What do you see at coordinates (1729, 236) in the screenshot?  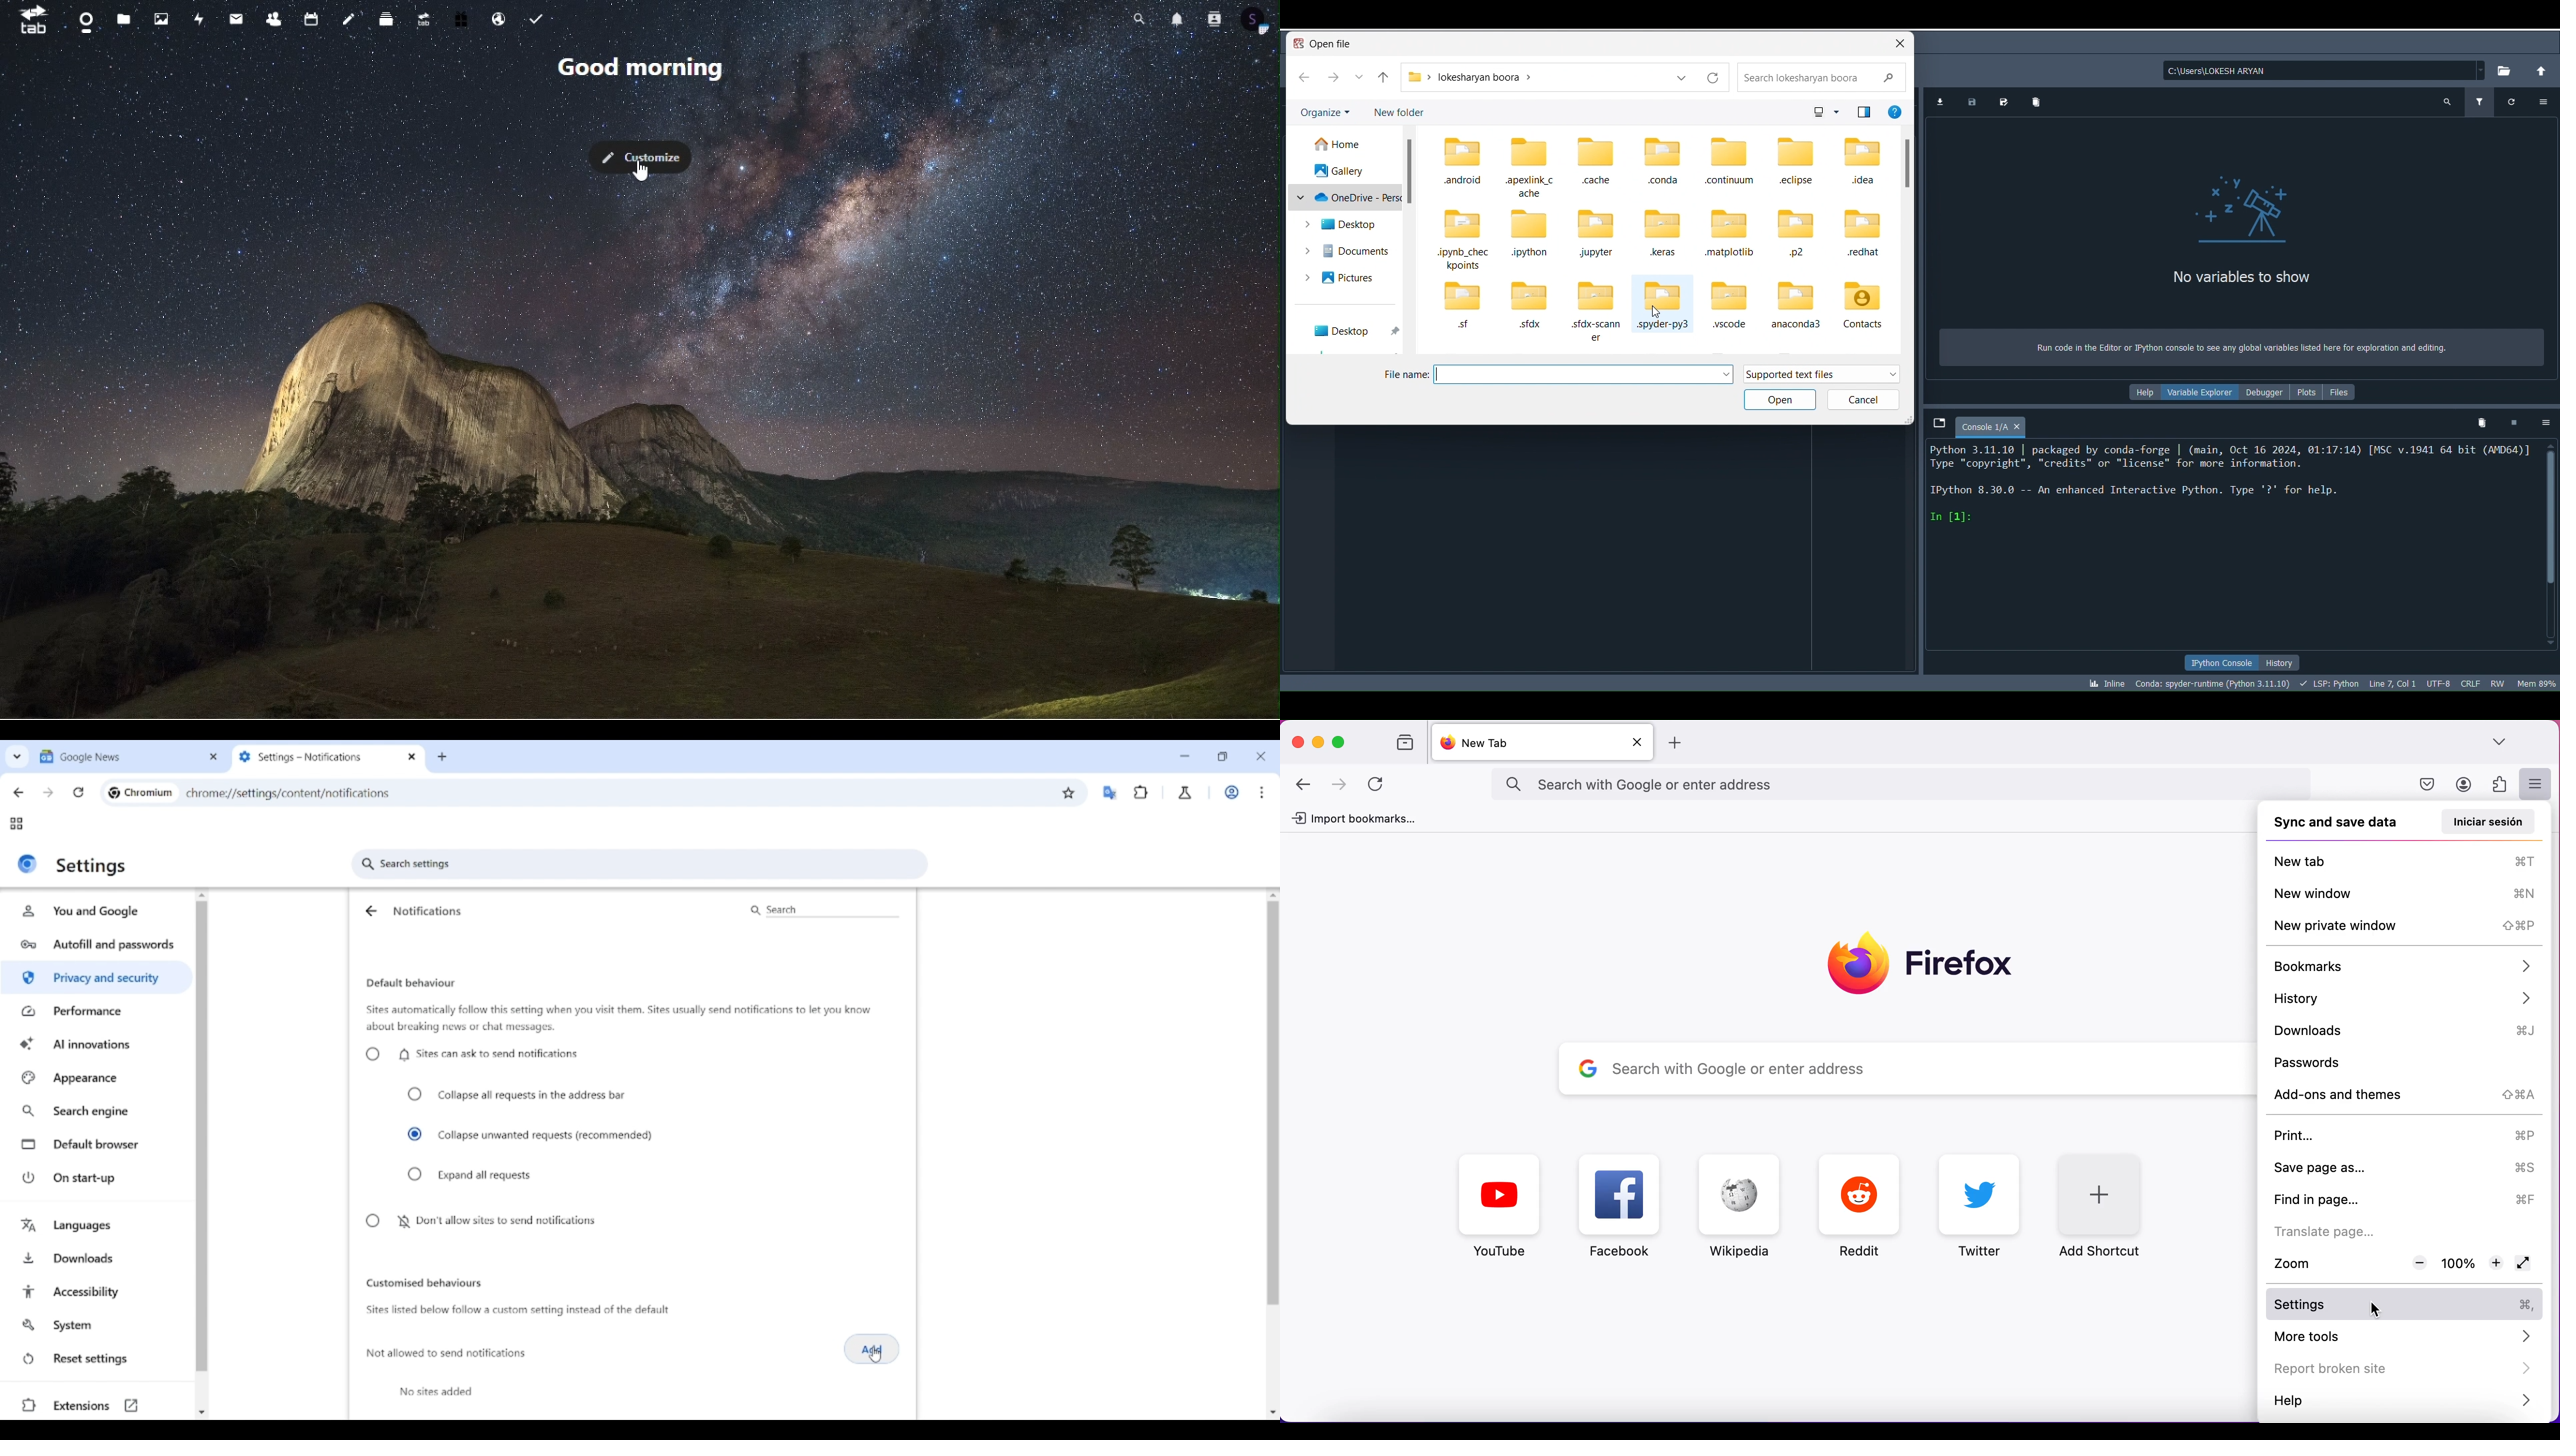 I see `Folder` at bounding box center [1729, 236].